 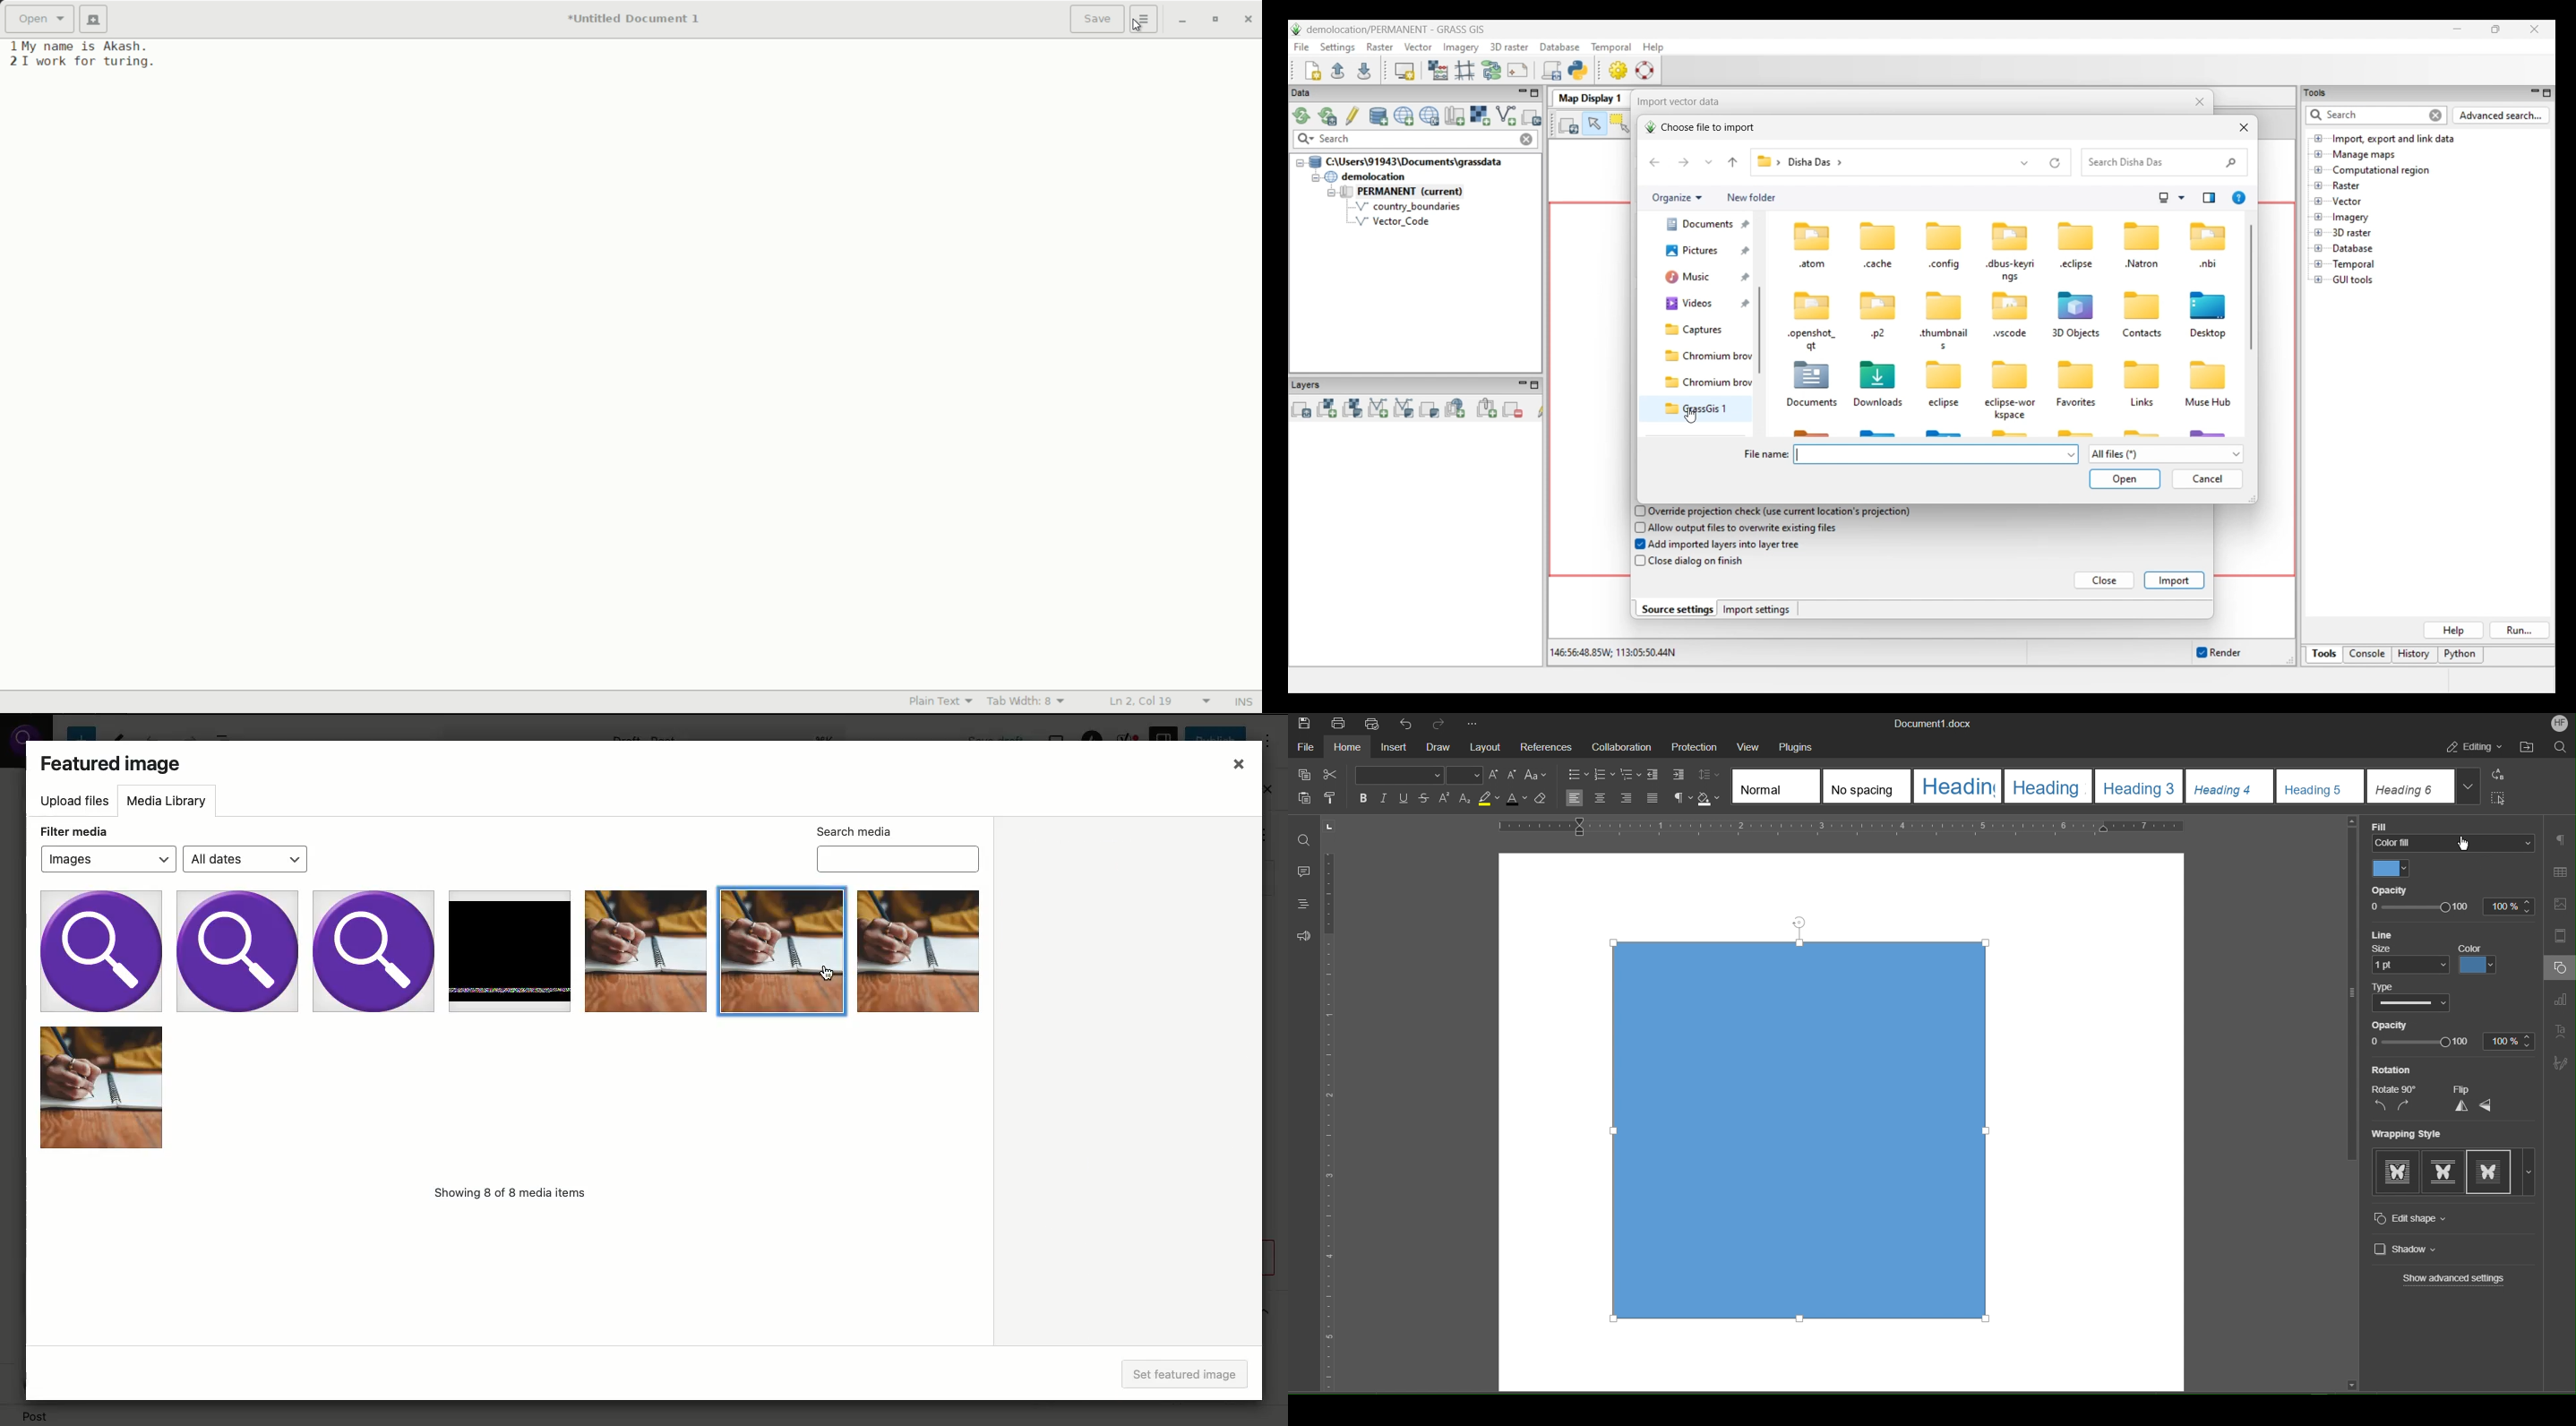 I want to click on Image, so click(x=645, y=950).